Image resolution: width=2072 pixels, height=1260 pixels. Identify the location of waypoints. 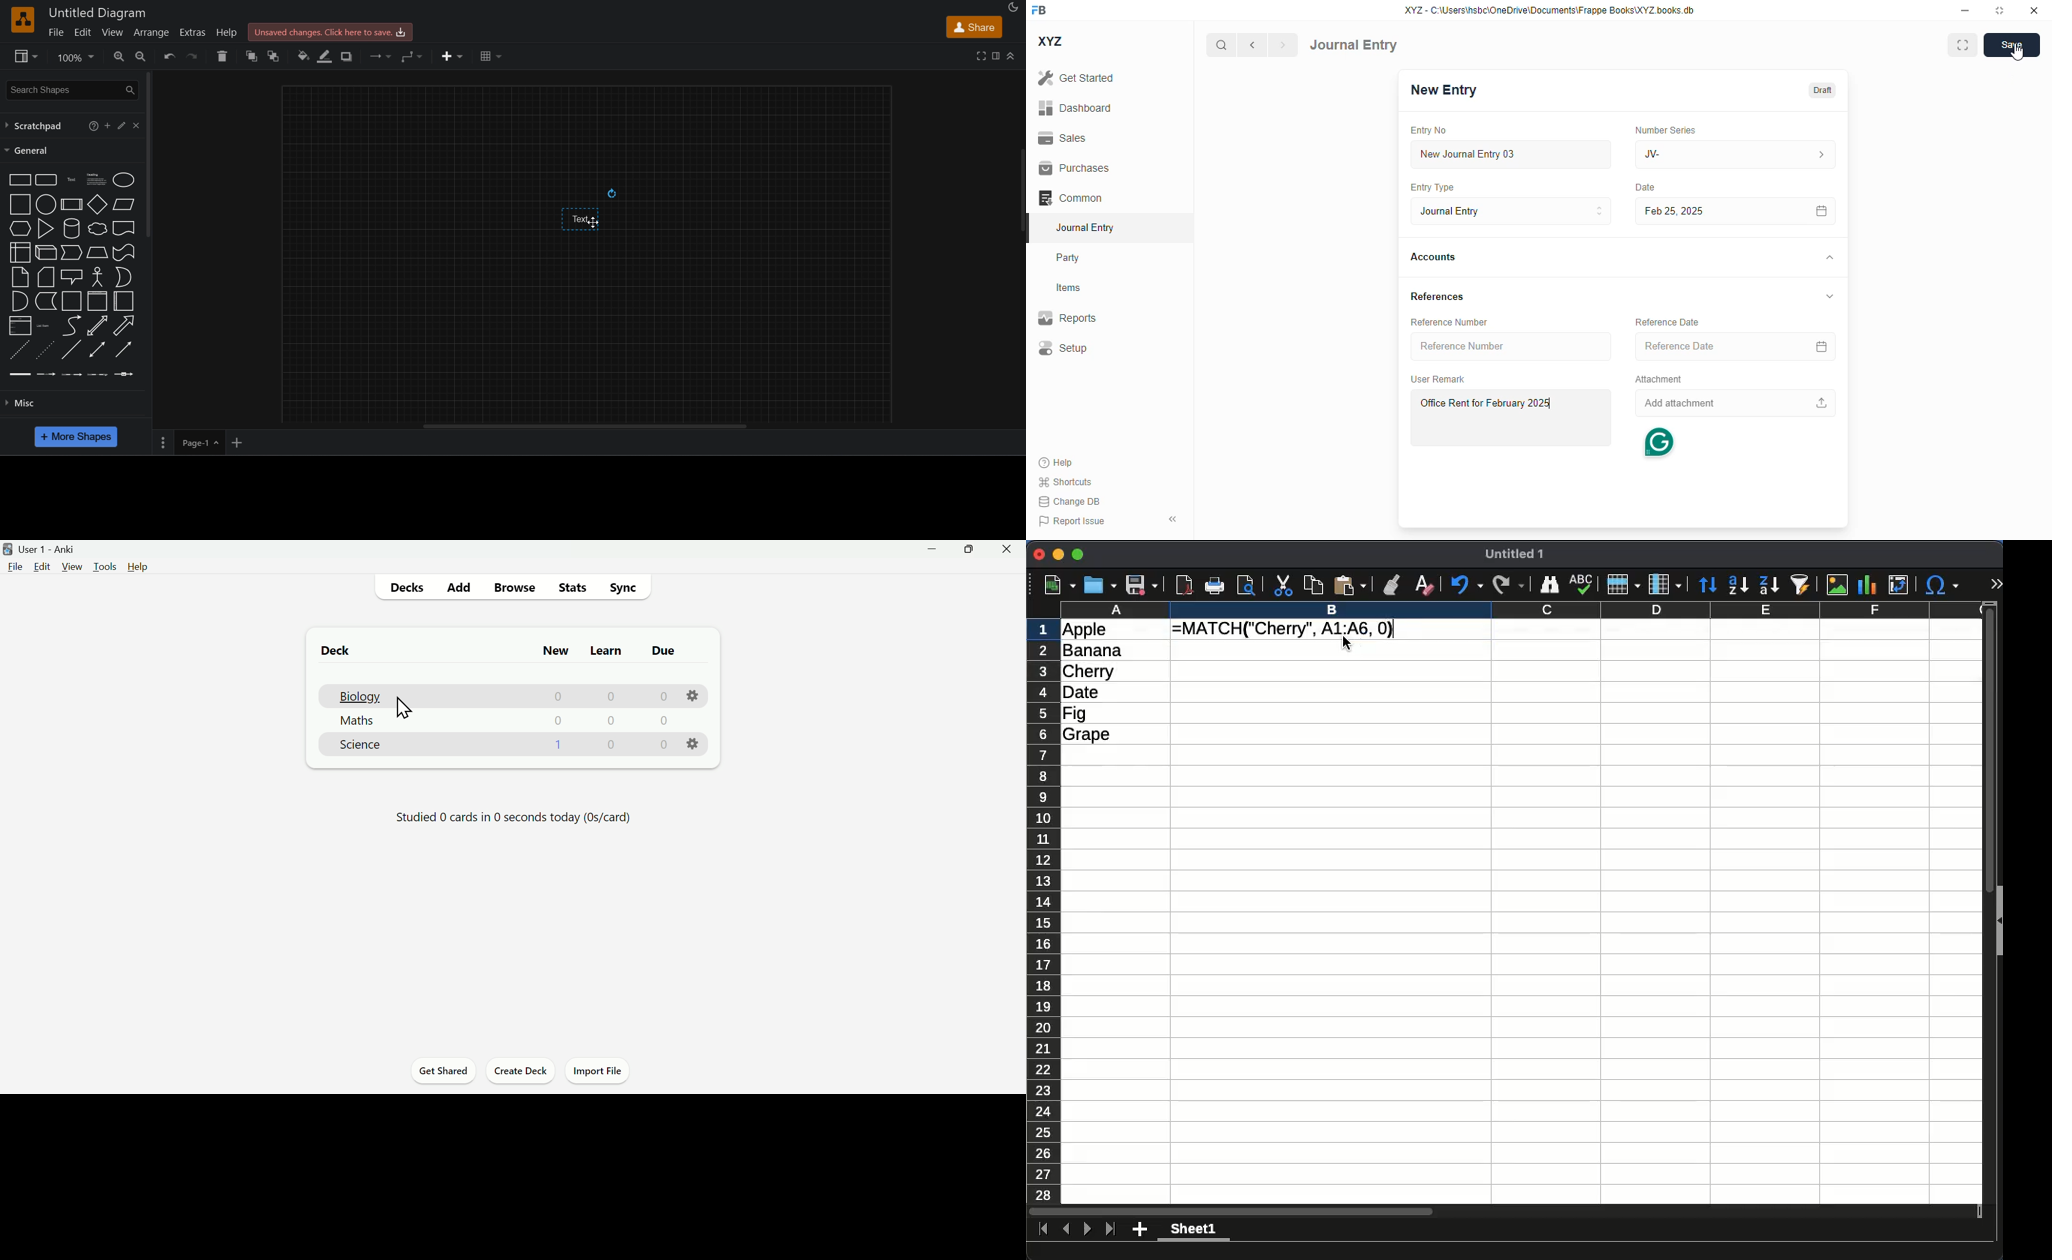
(414, 56).